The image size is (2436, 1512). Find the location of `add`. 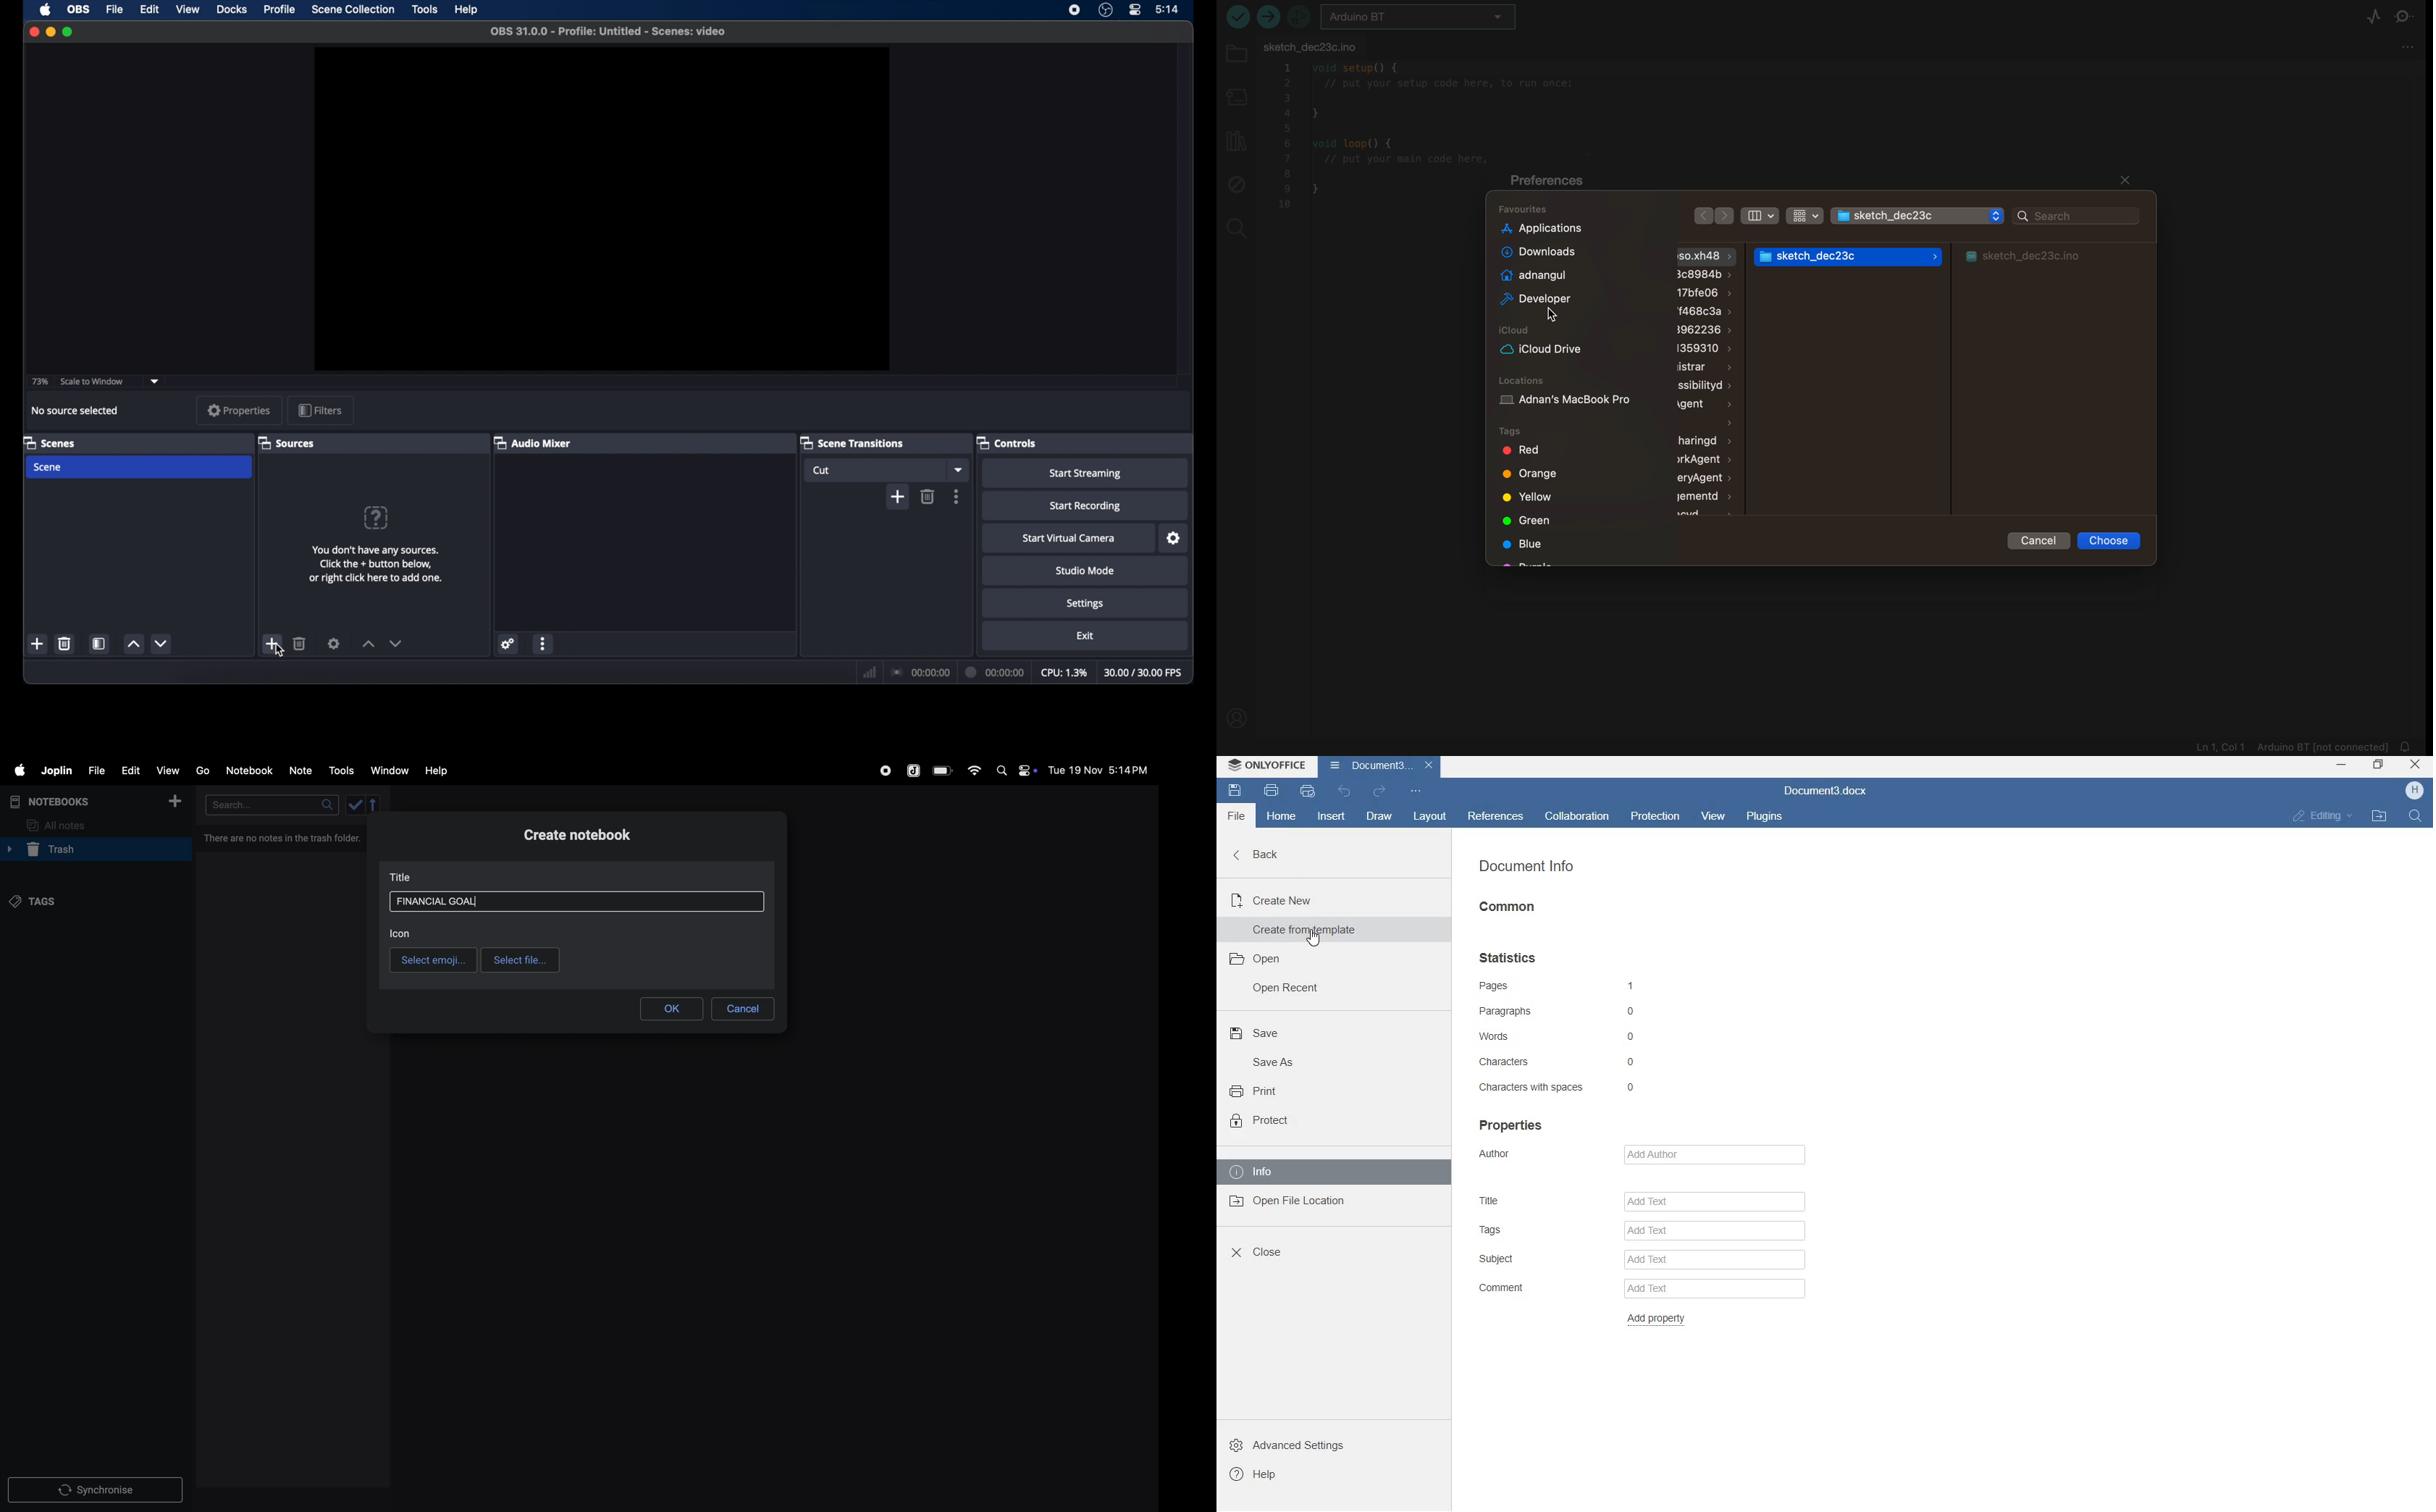

add is located at coordinates (898, 497).